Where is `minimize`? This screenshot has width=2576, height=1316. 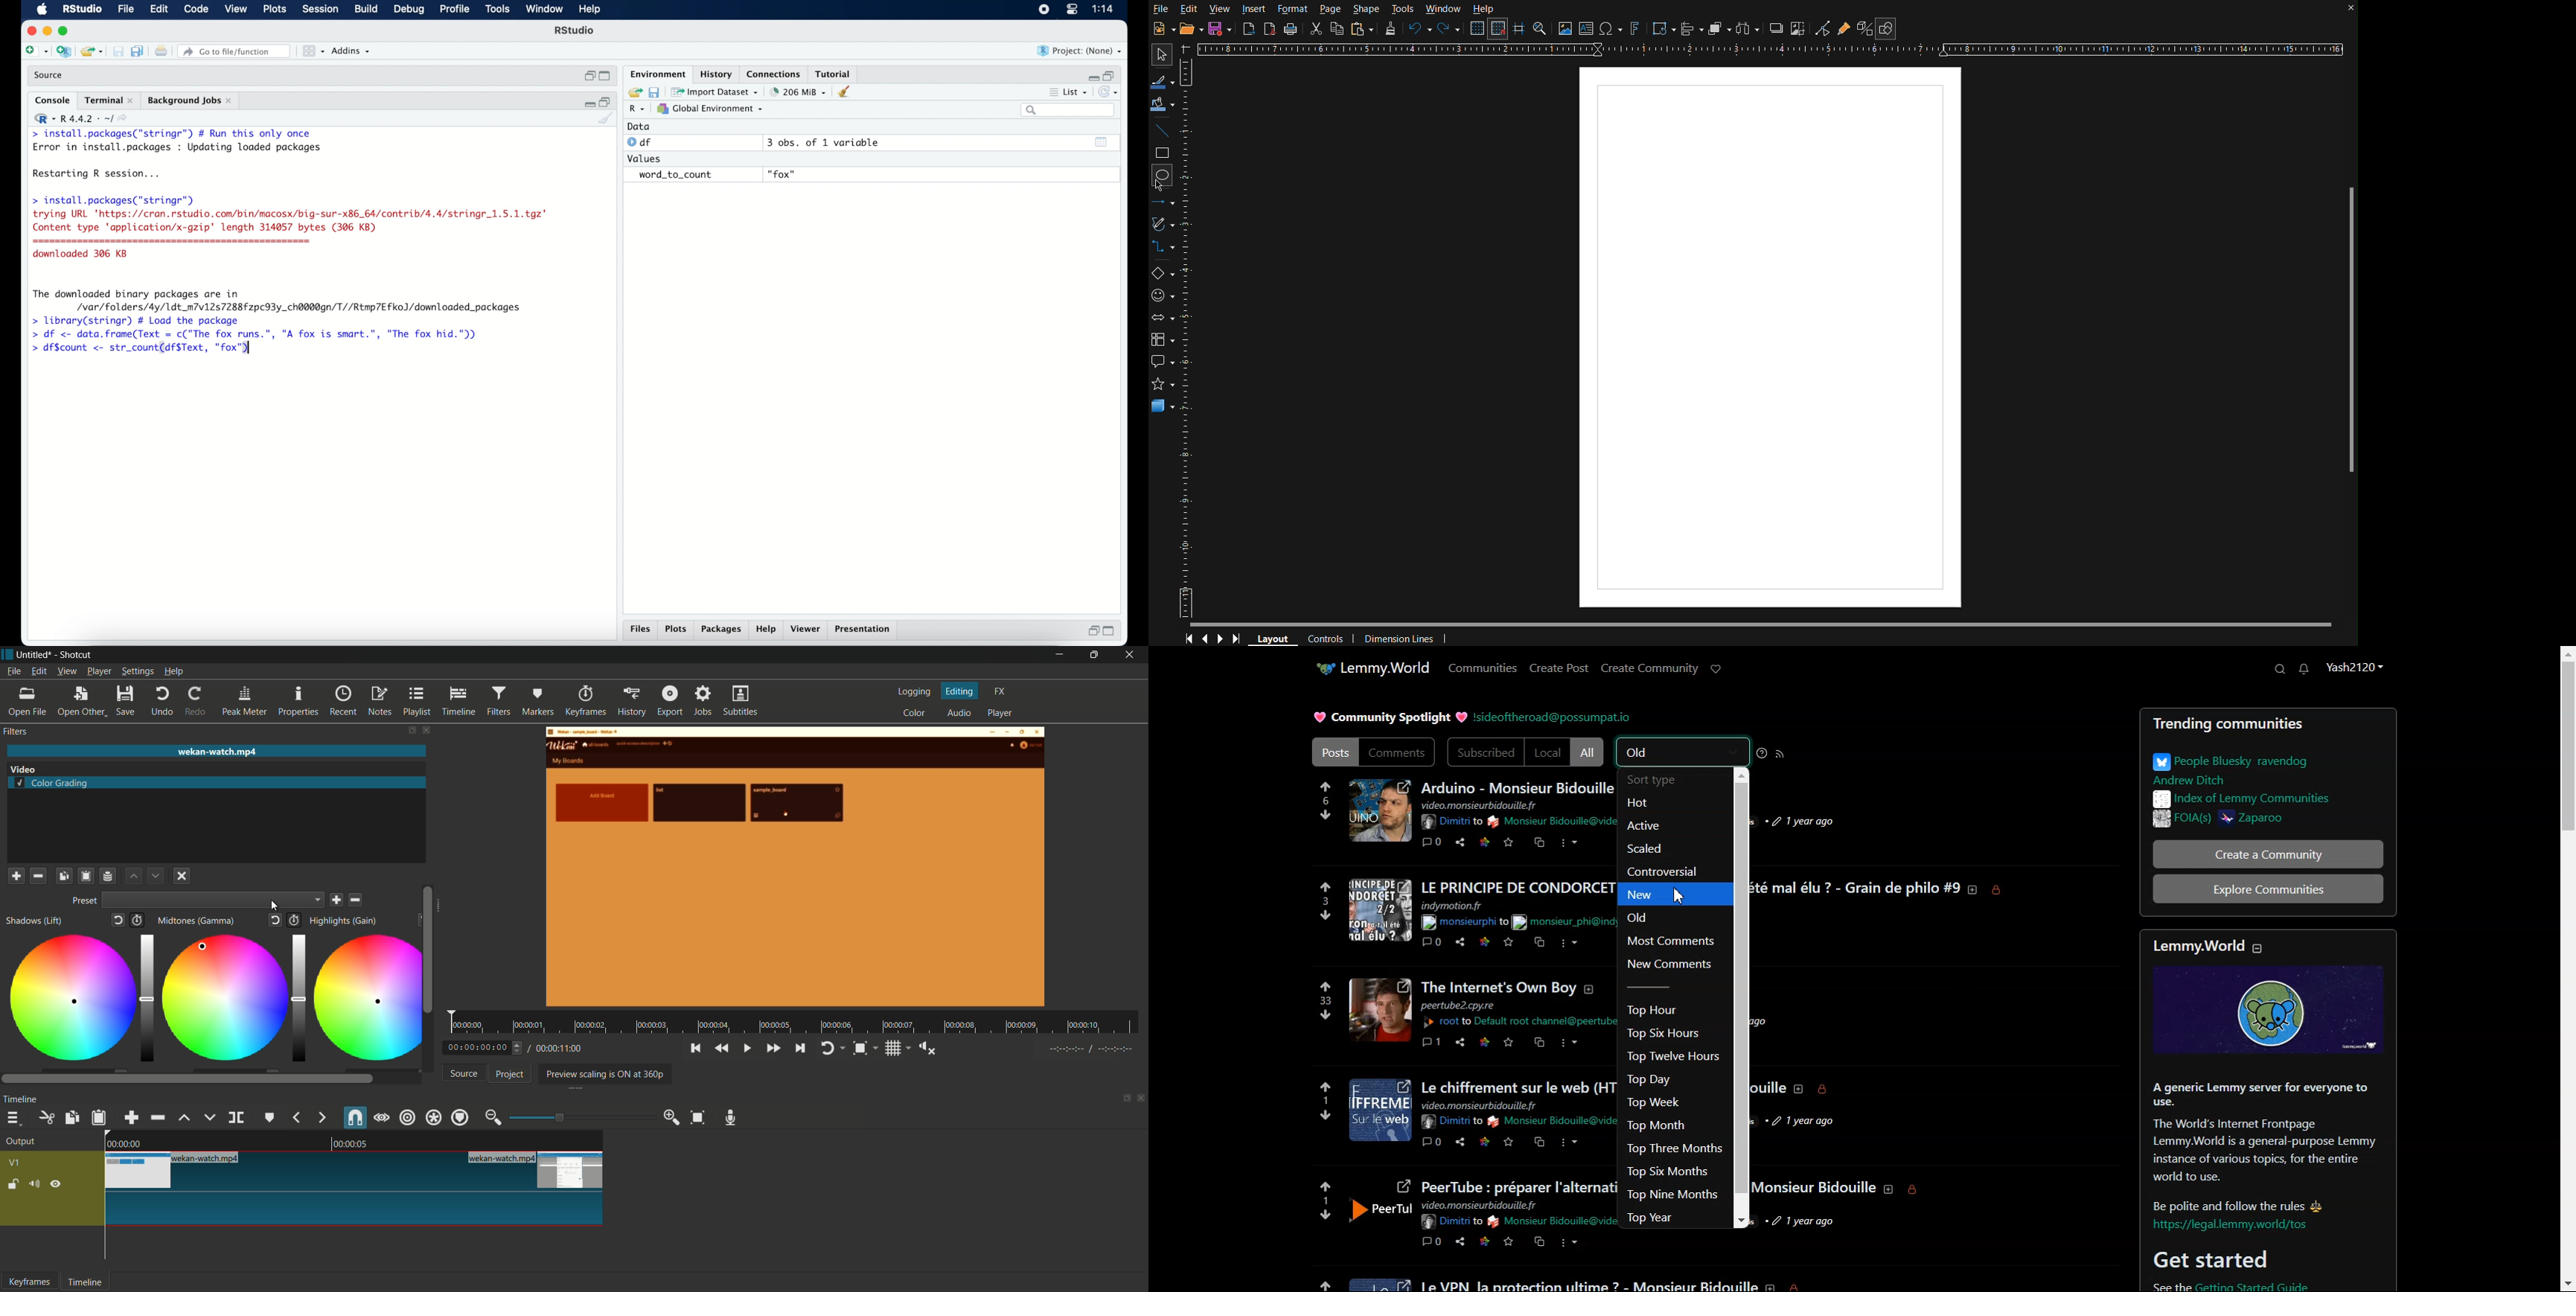 minimize is located at coordinates (588, 102).